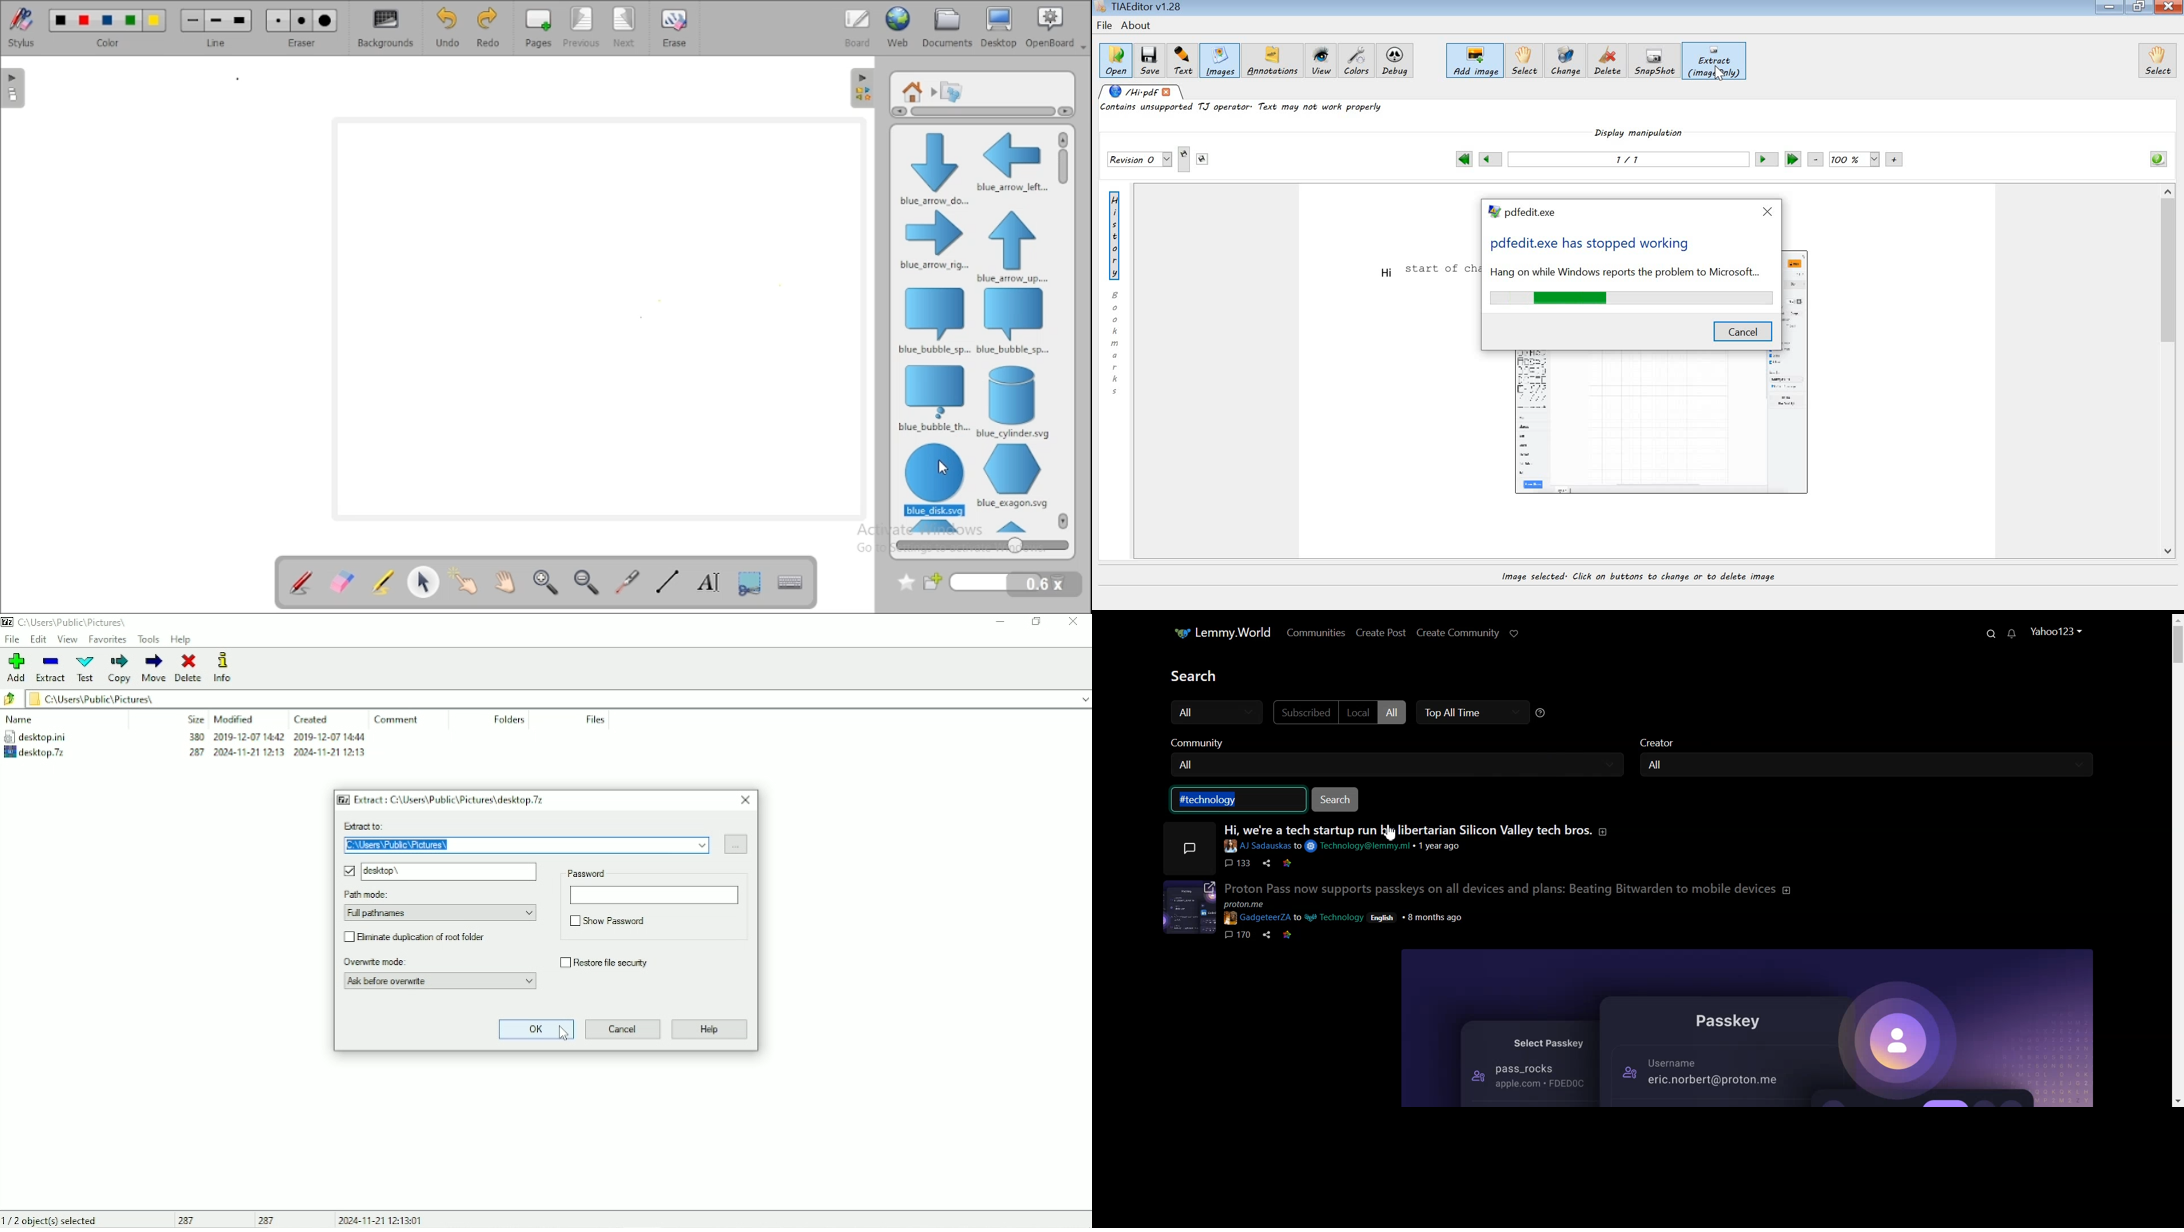  I want to click on Cancel, so click(622, 1030).